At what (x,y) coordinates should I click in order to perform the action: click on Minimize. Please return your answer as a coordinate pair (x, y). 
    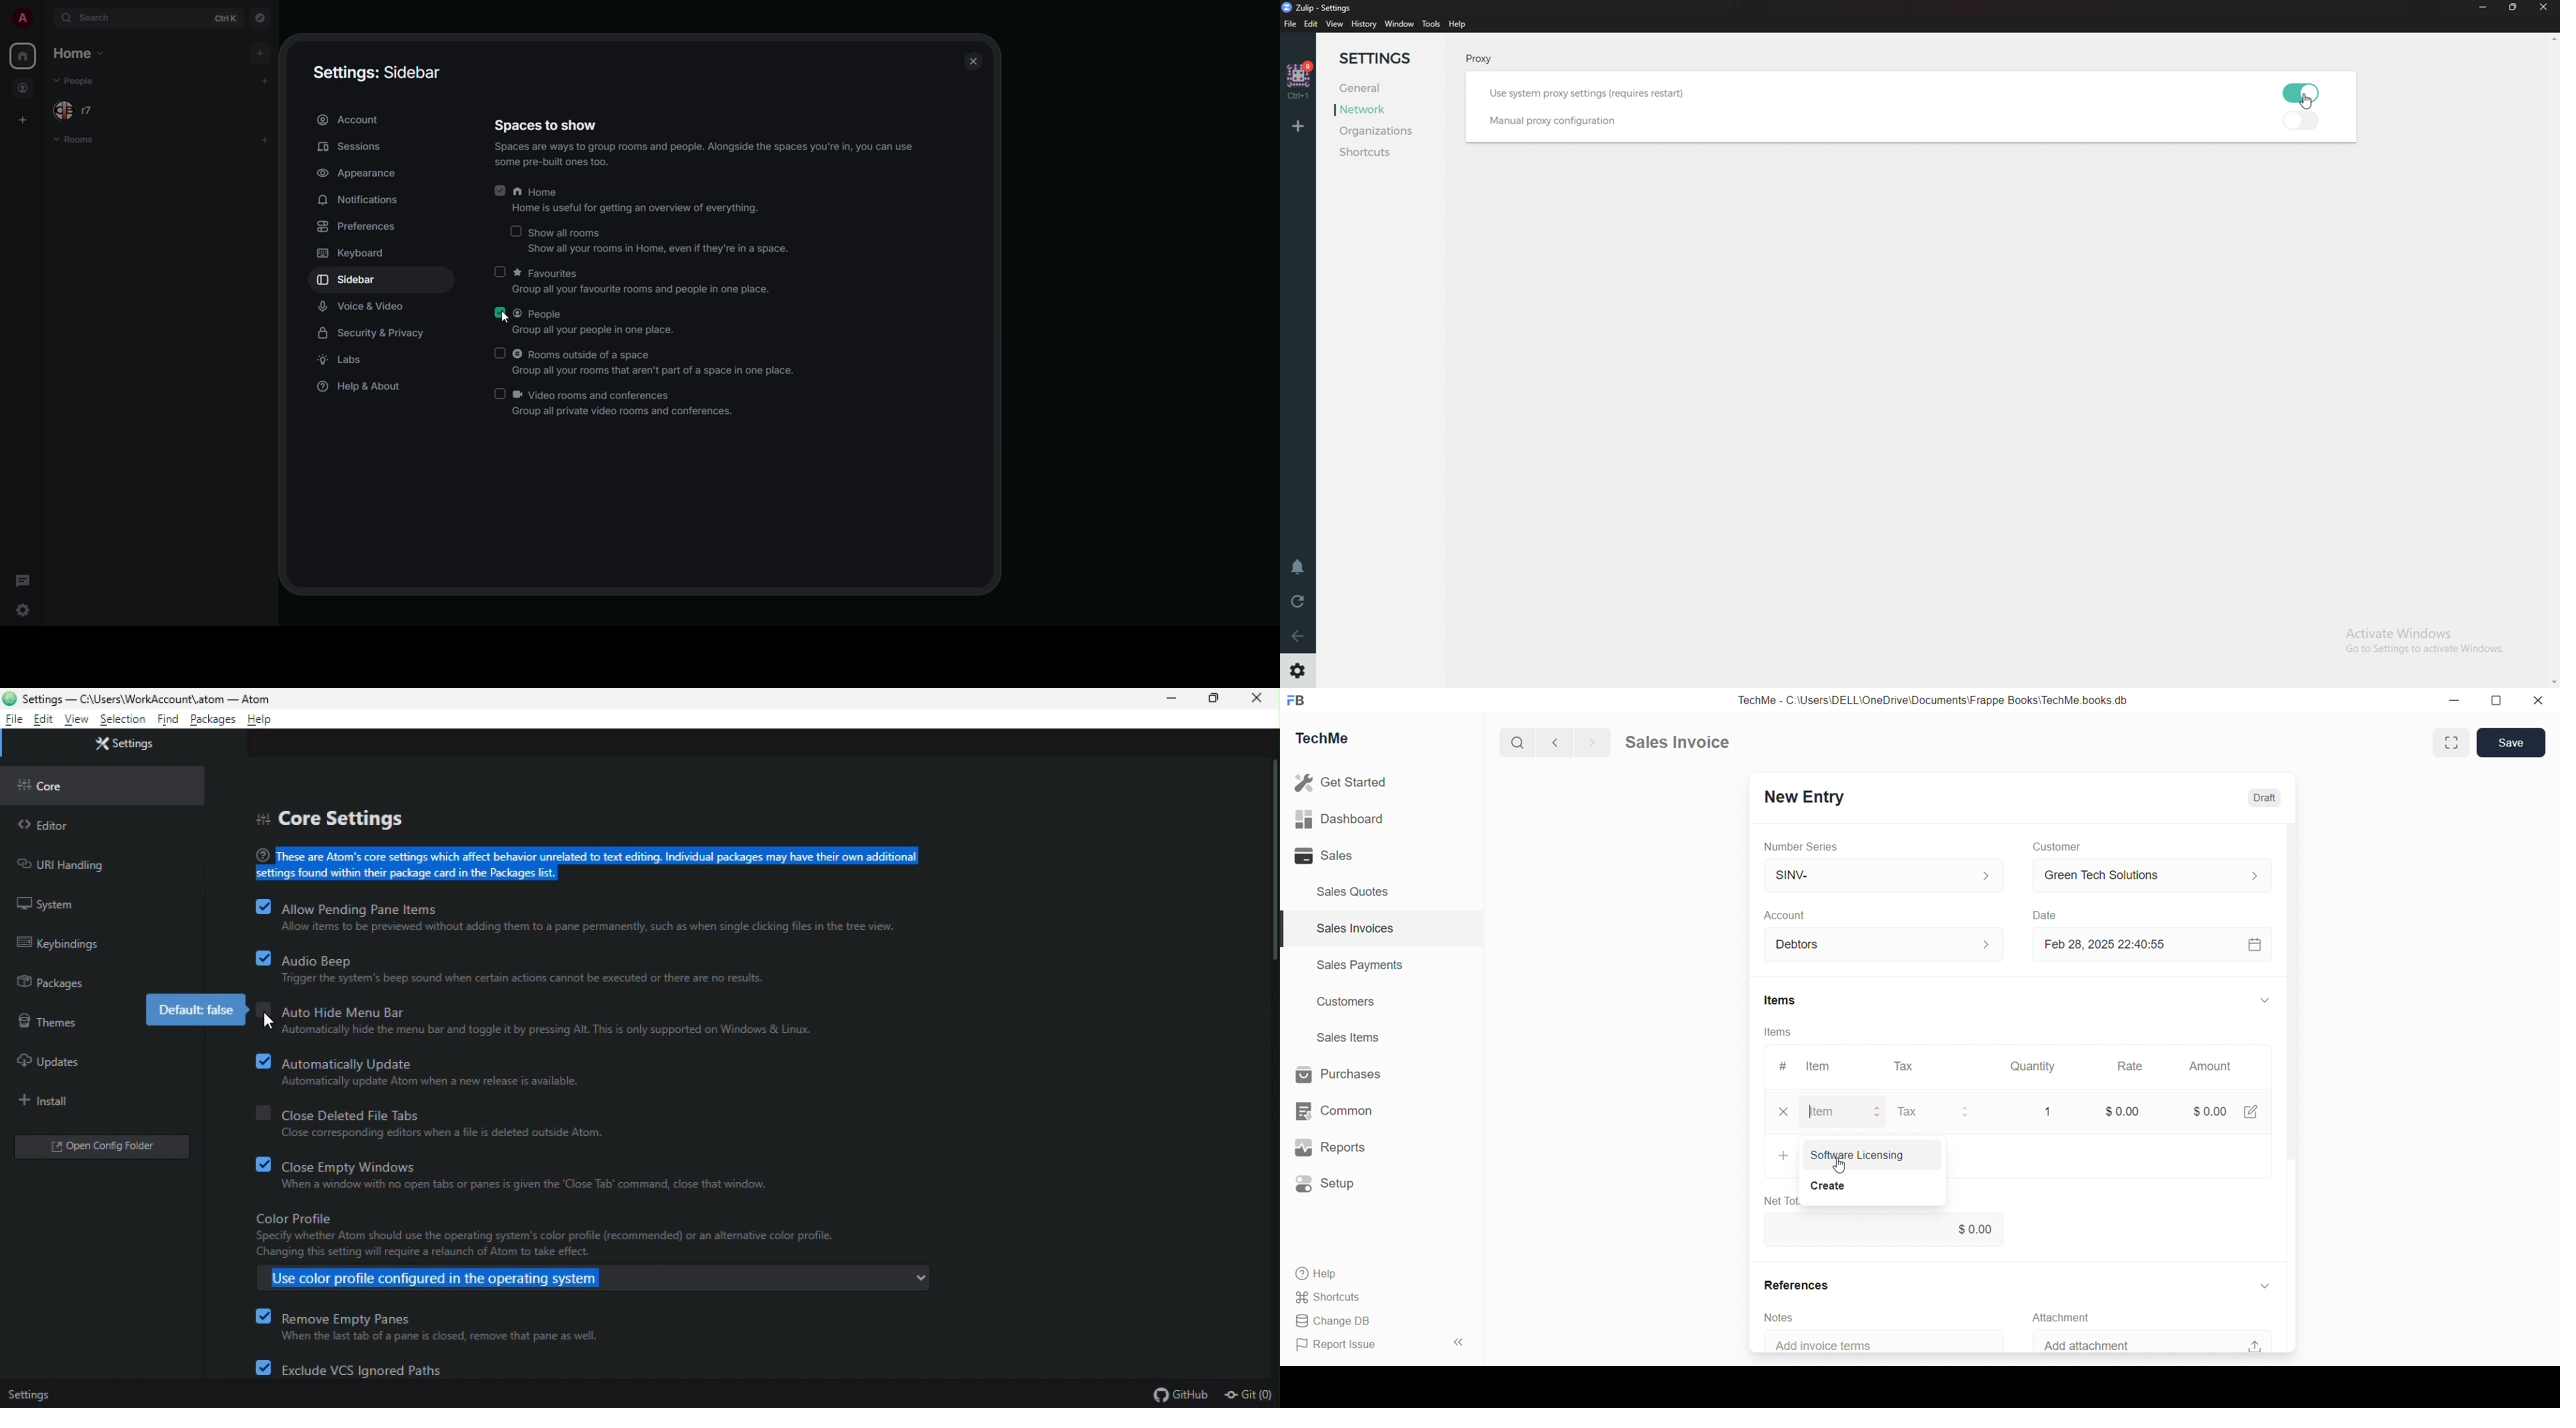
    Looking at the image, I should click on (2483, 7).